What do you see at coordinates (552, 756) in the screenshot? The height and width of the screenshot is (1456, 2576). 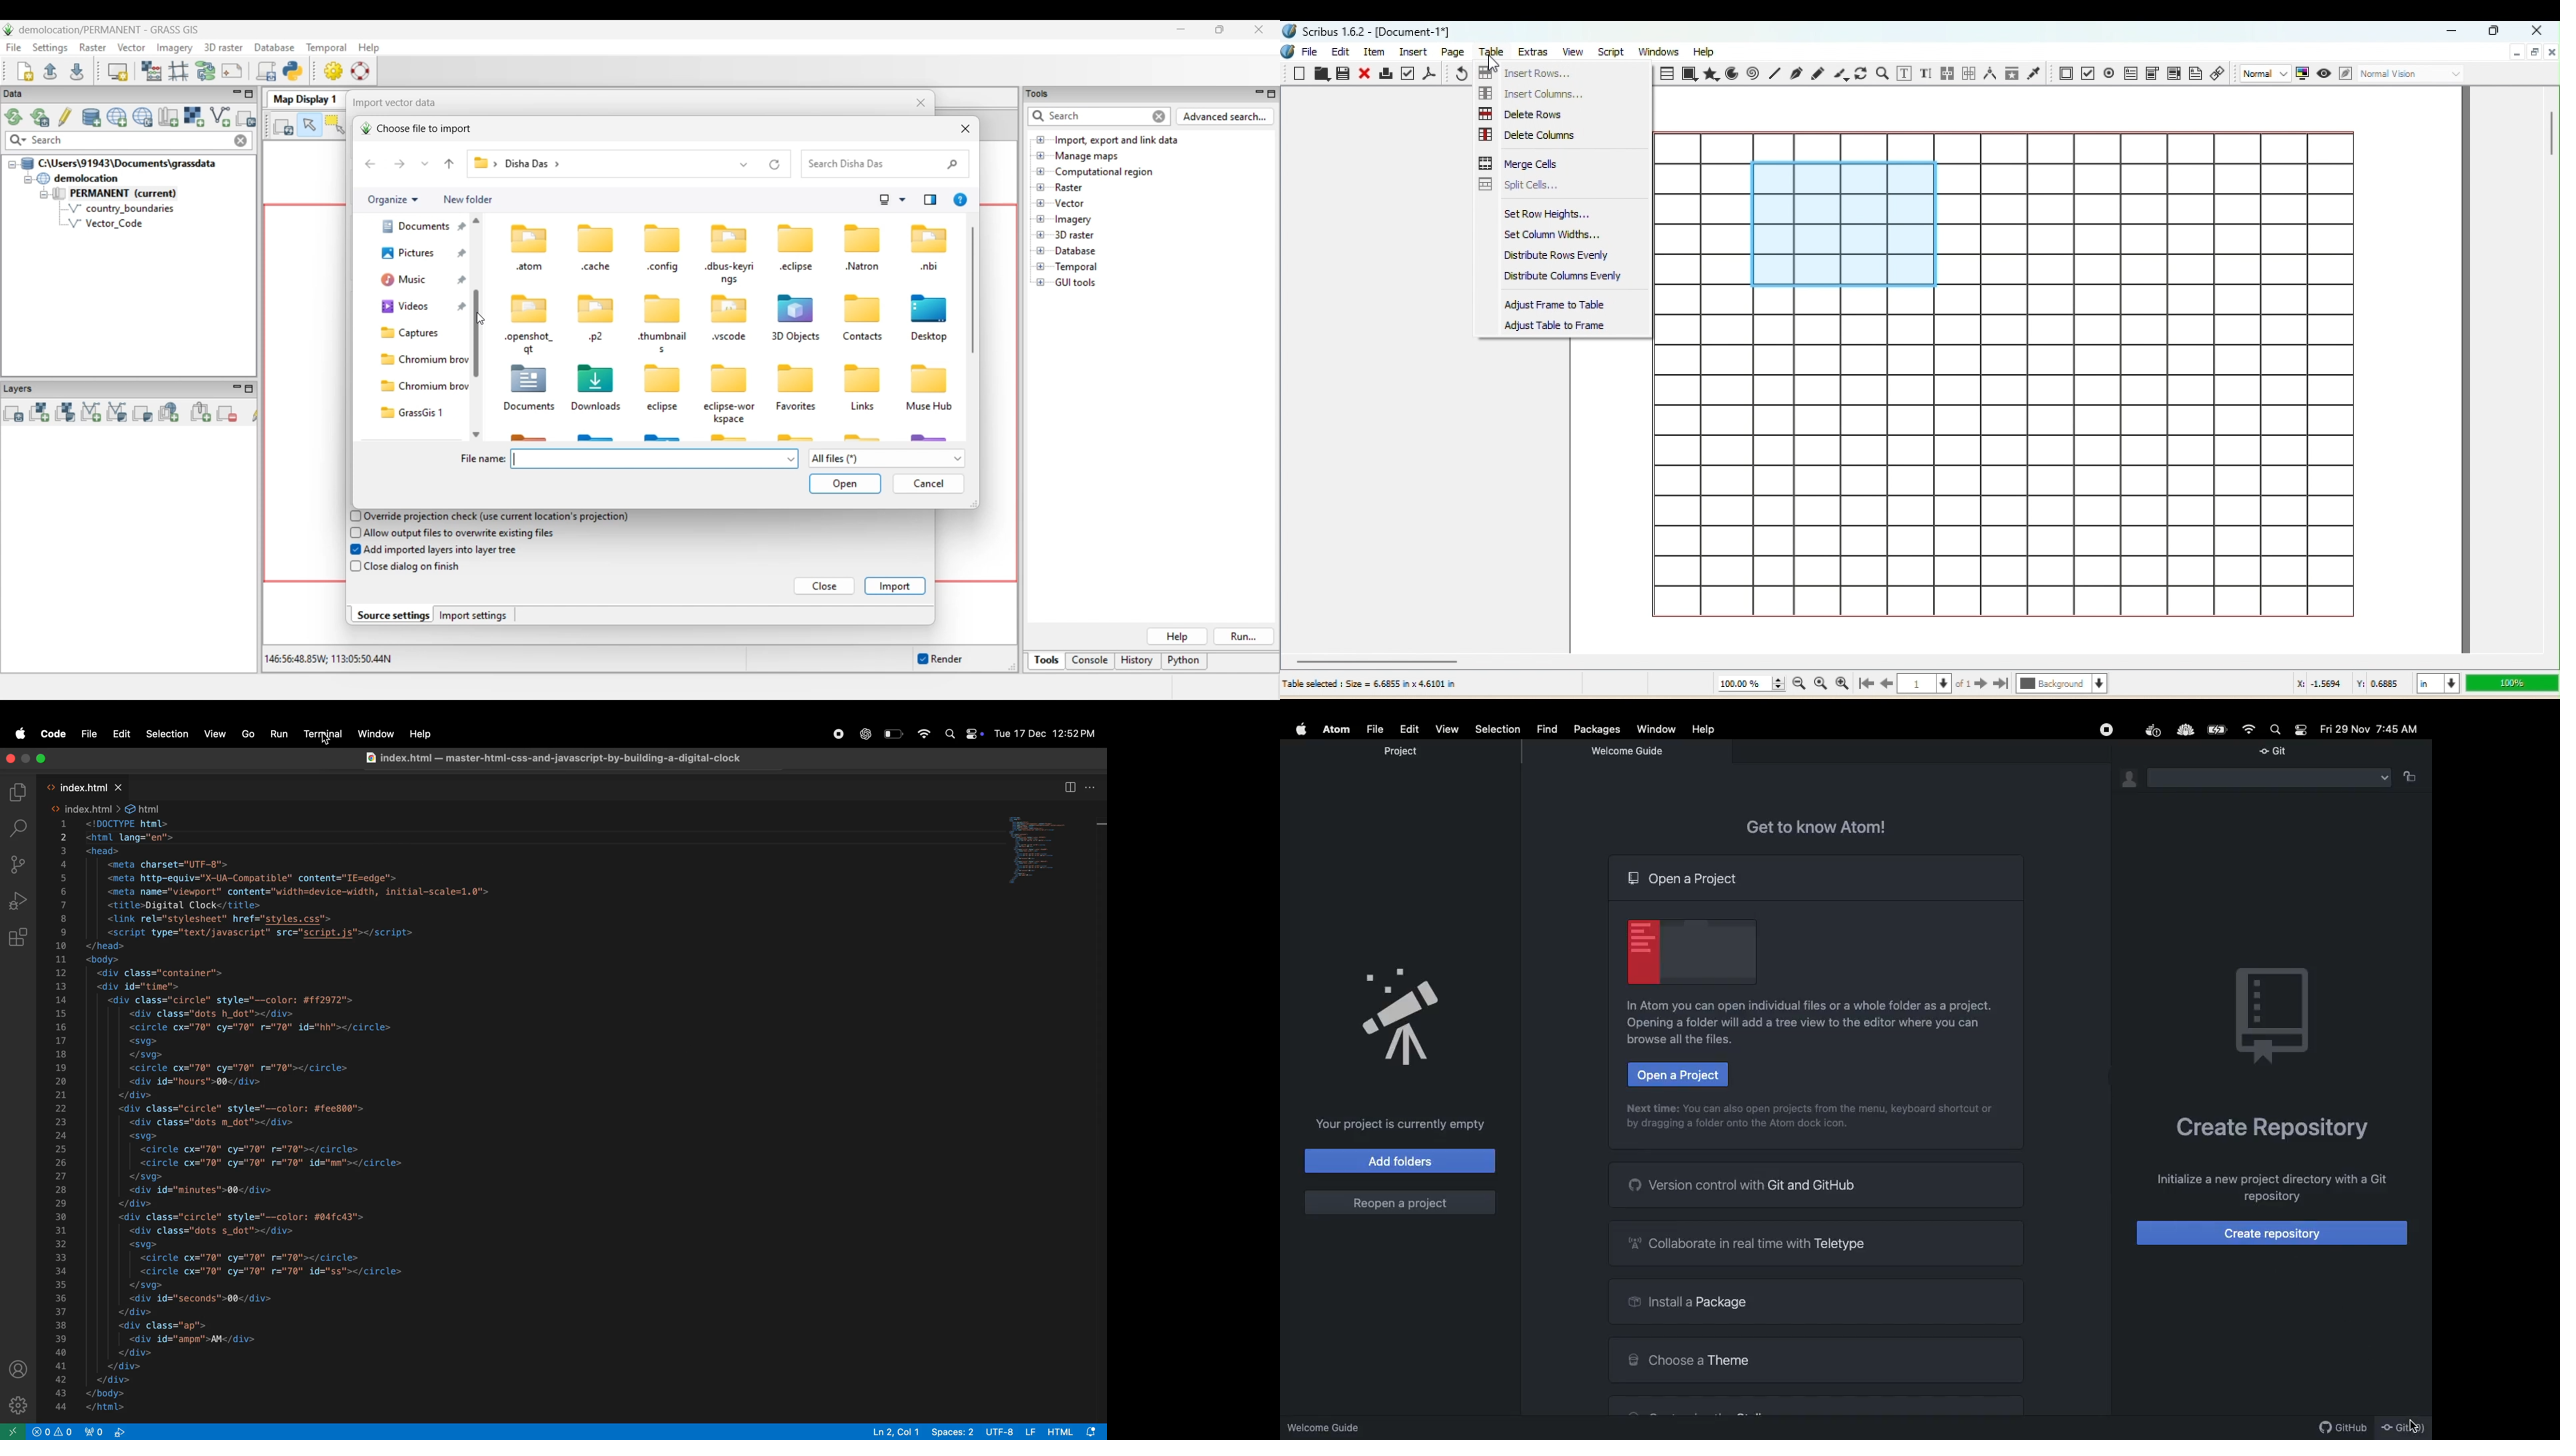 I see `| index.html — master-html-css-and-javascript-by-building-a-digital-clock` at bounding box center [552, 756].